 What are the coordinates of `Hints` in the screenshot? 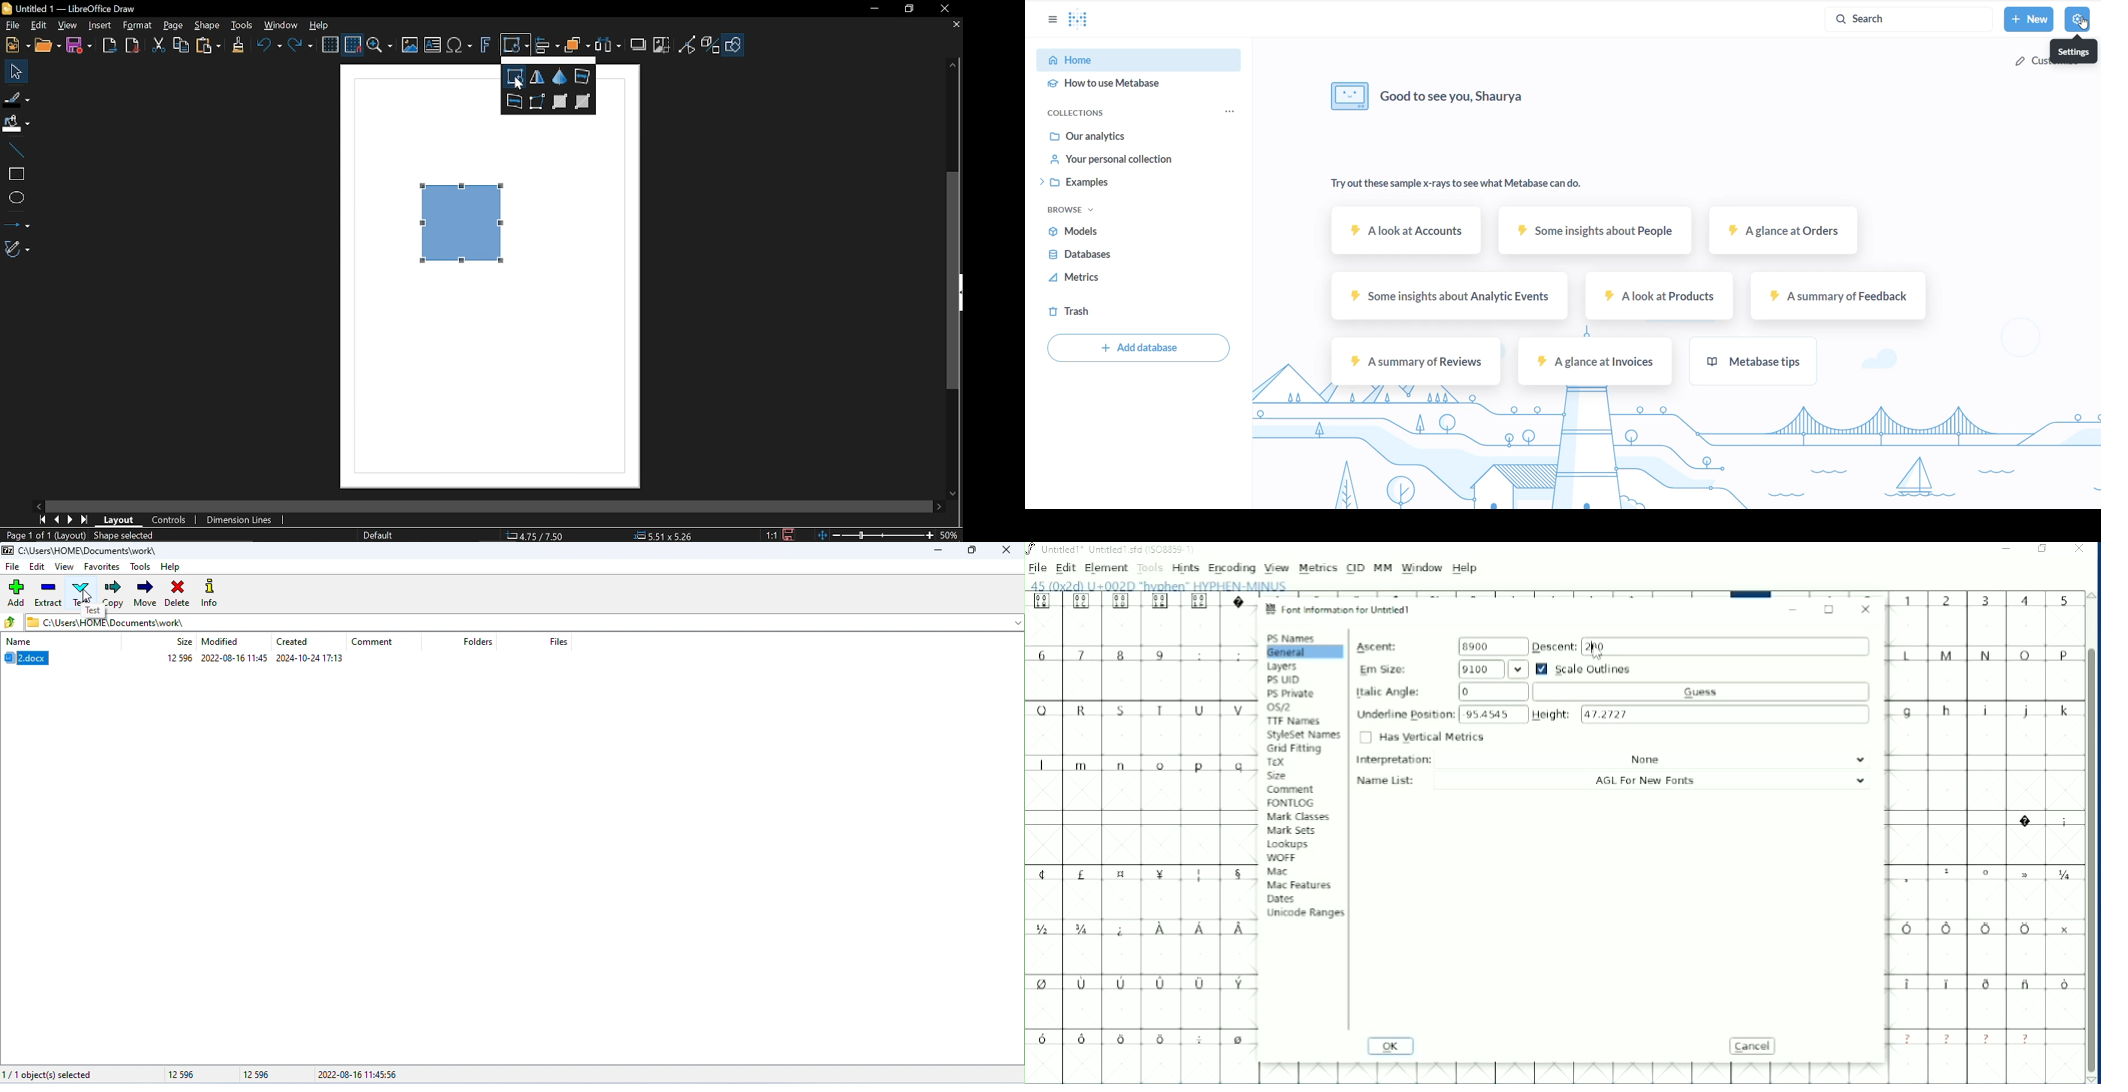 It's located at (1185, 568).